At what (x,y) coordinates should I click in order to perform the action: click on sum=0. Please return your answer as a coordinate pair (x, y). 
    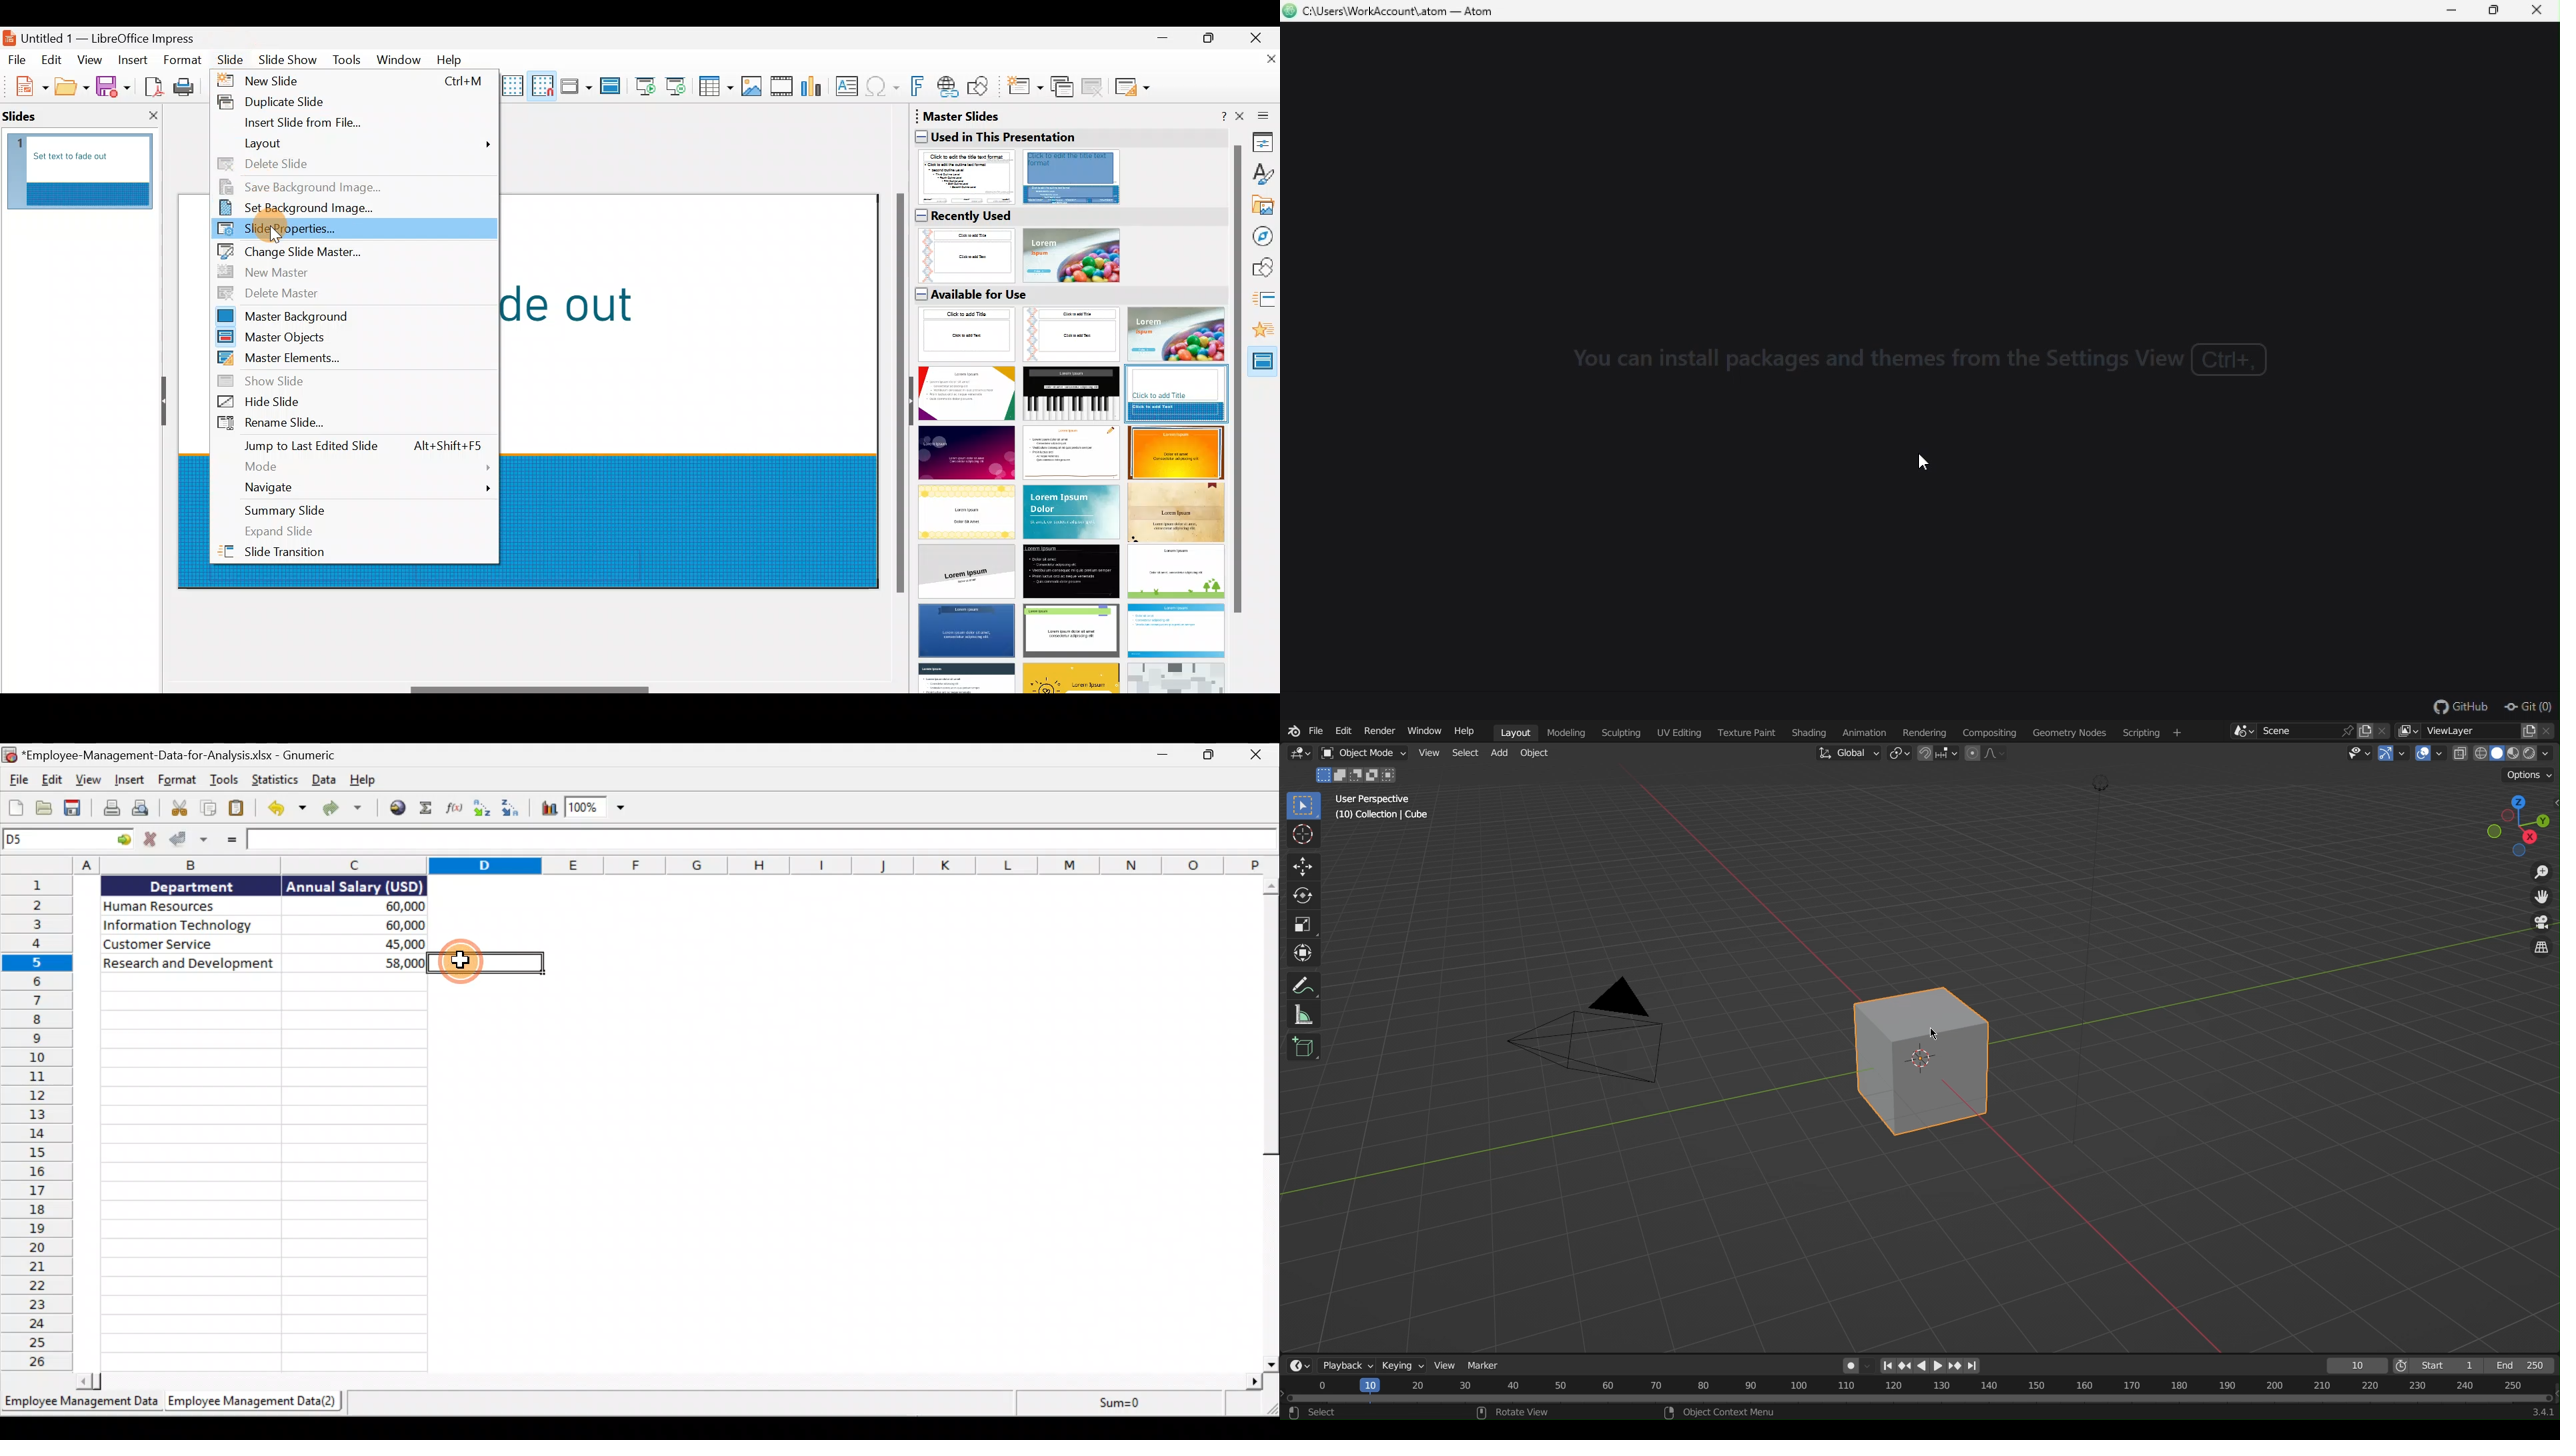
    Looking at the image, I should click on (1114, 1403).